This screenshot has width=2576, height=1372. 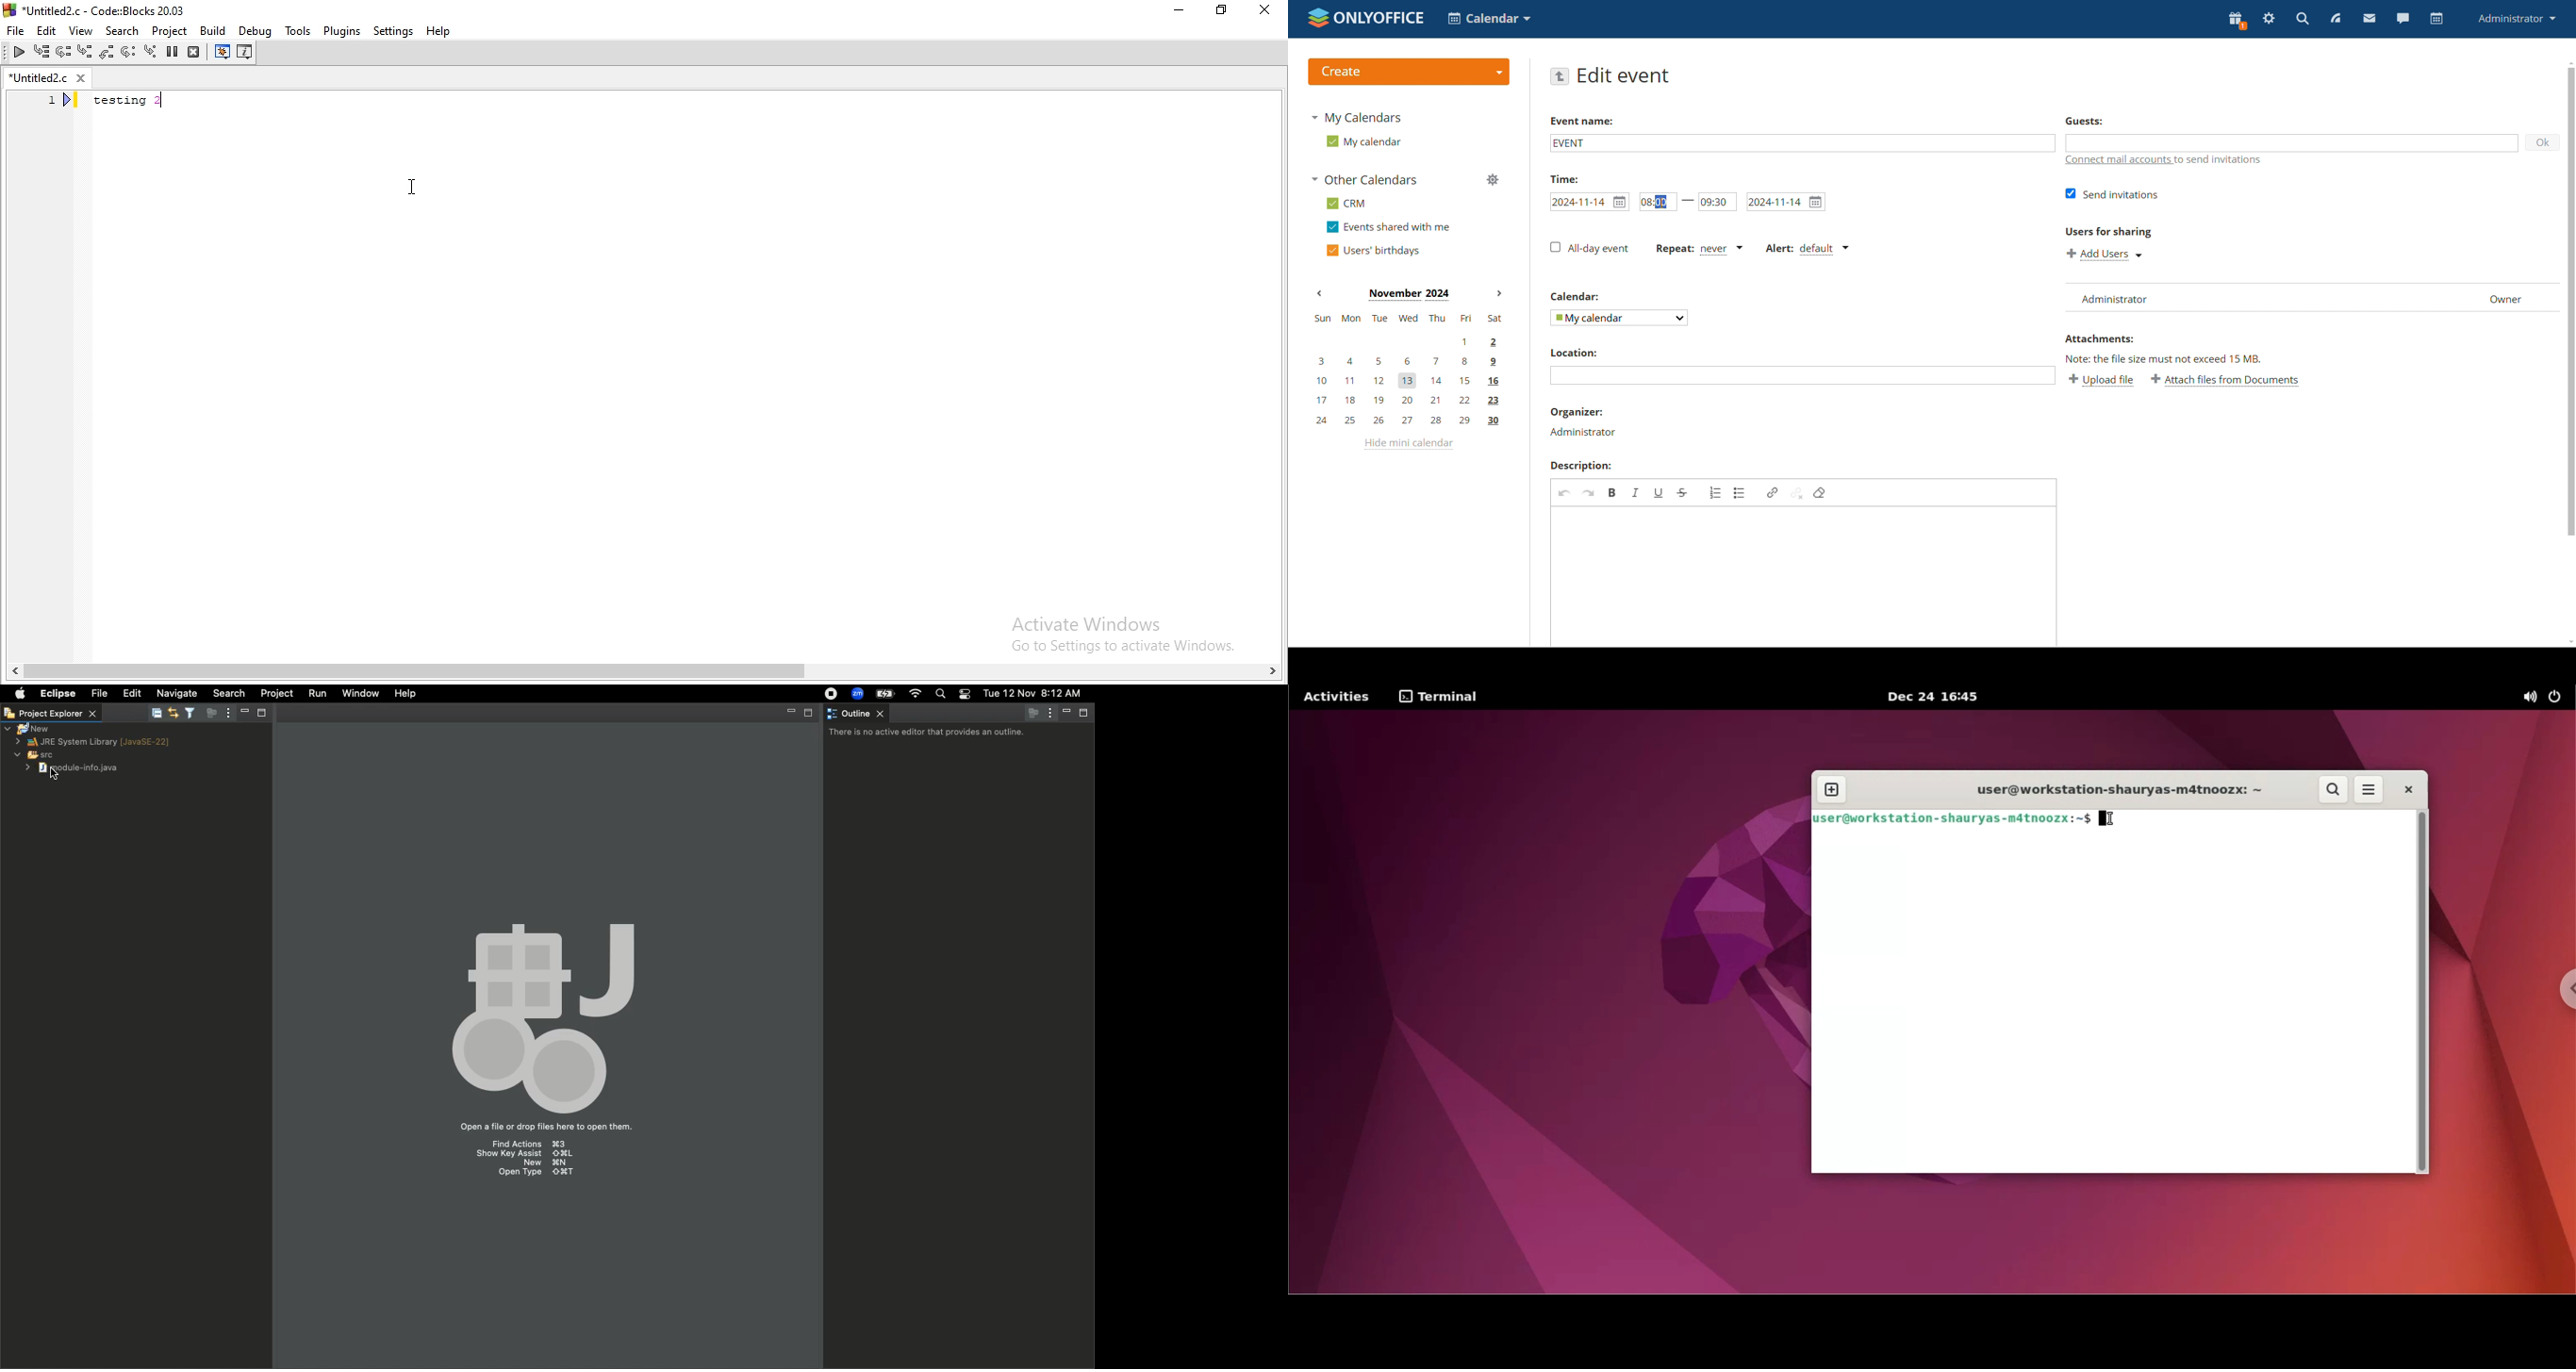 I want to click on Search , so click(x=119, y=32).